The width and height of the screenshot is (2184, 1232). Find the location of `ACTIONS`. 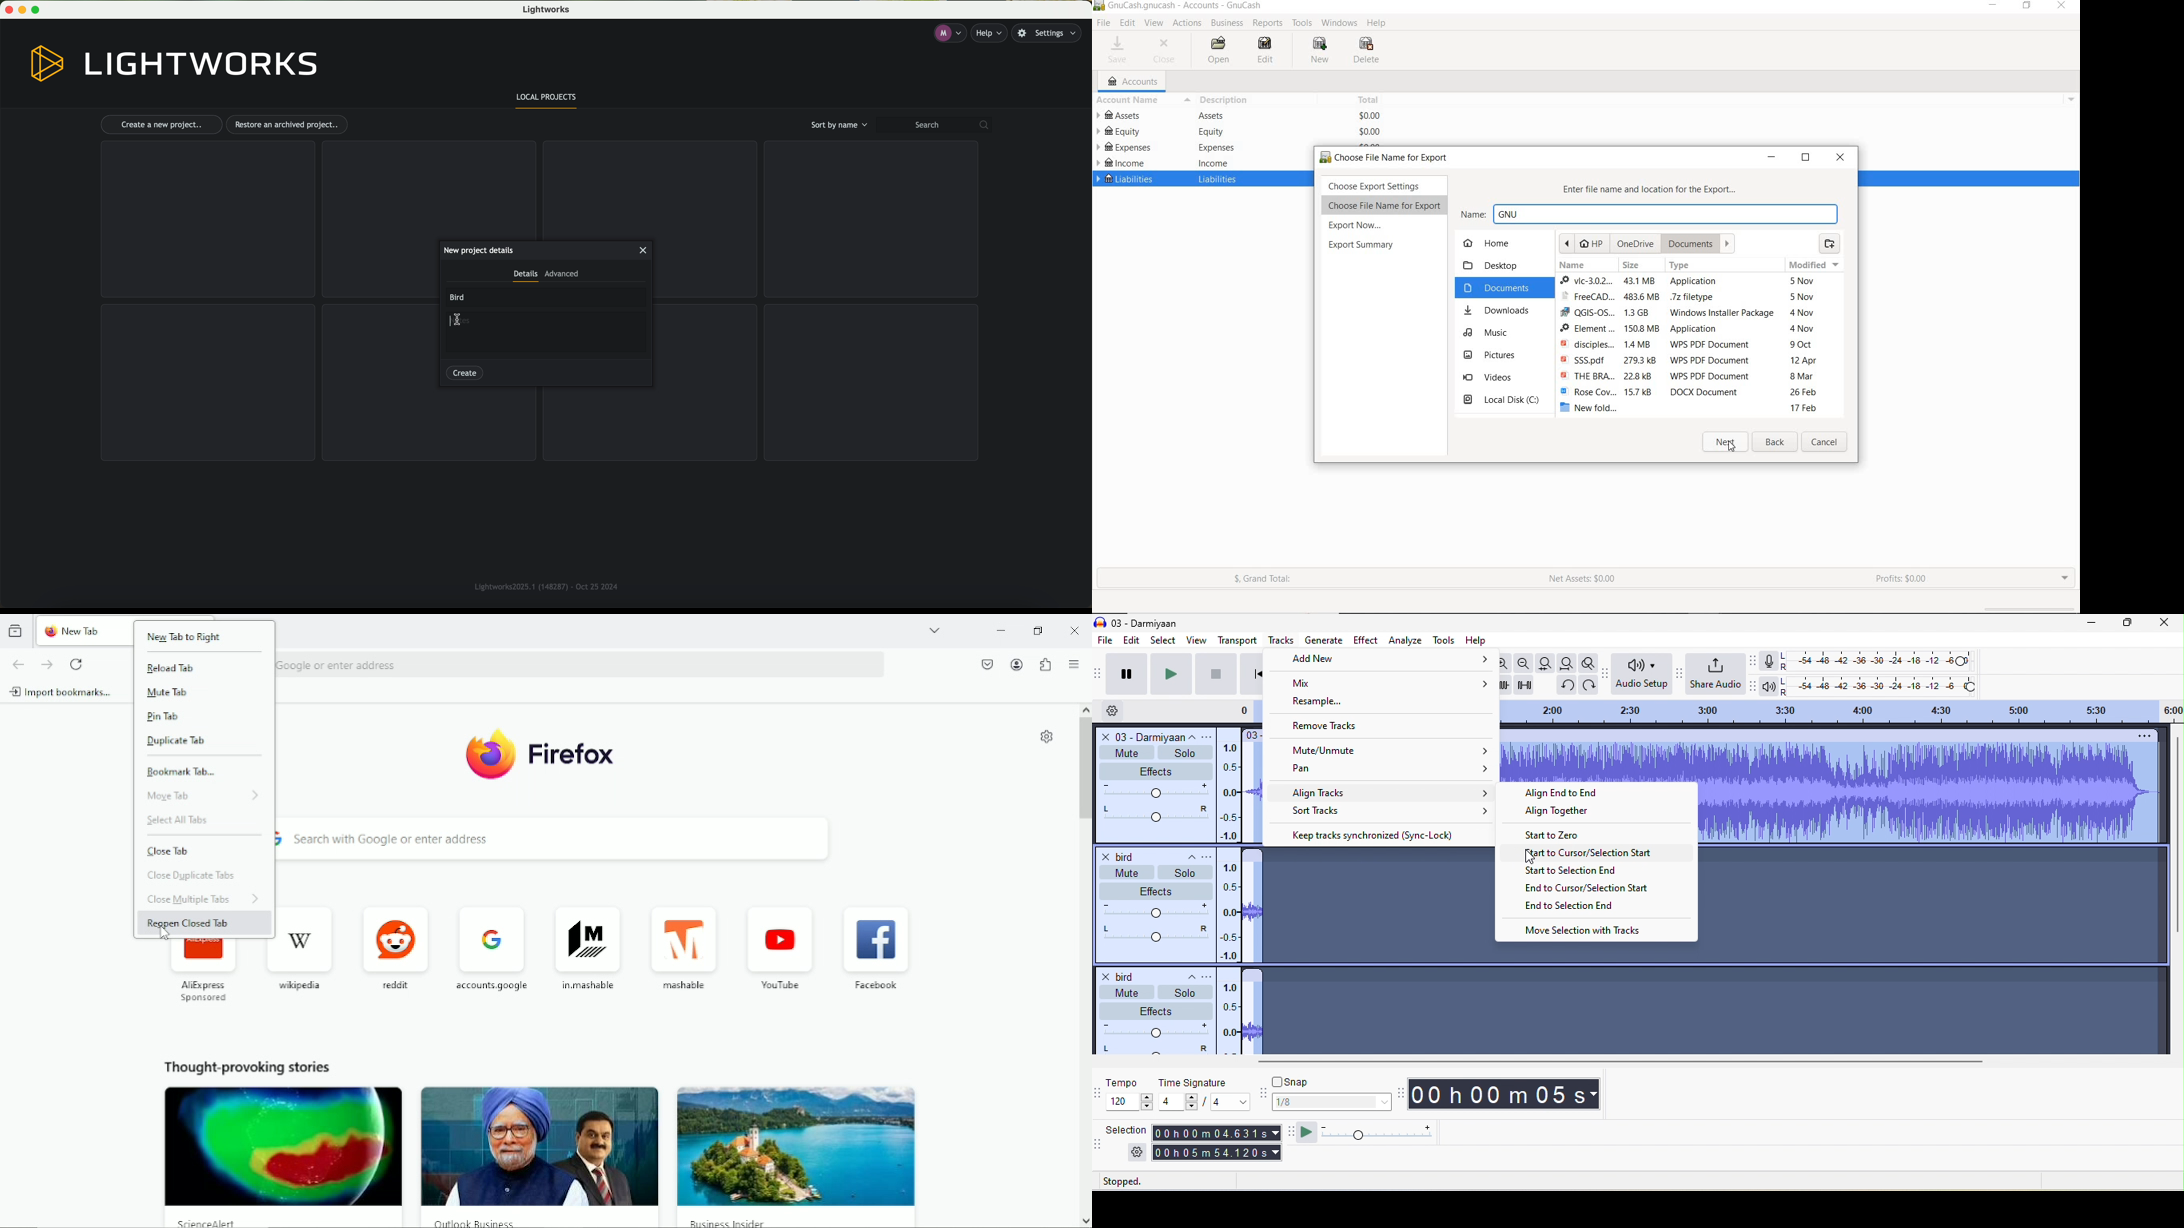

ACTIONS is located at coordinates (1187, 25).